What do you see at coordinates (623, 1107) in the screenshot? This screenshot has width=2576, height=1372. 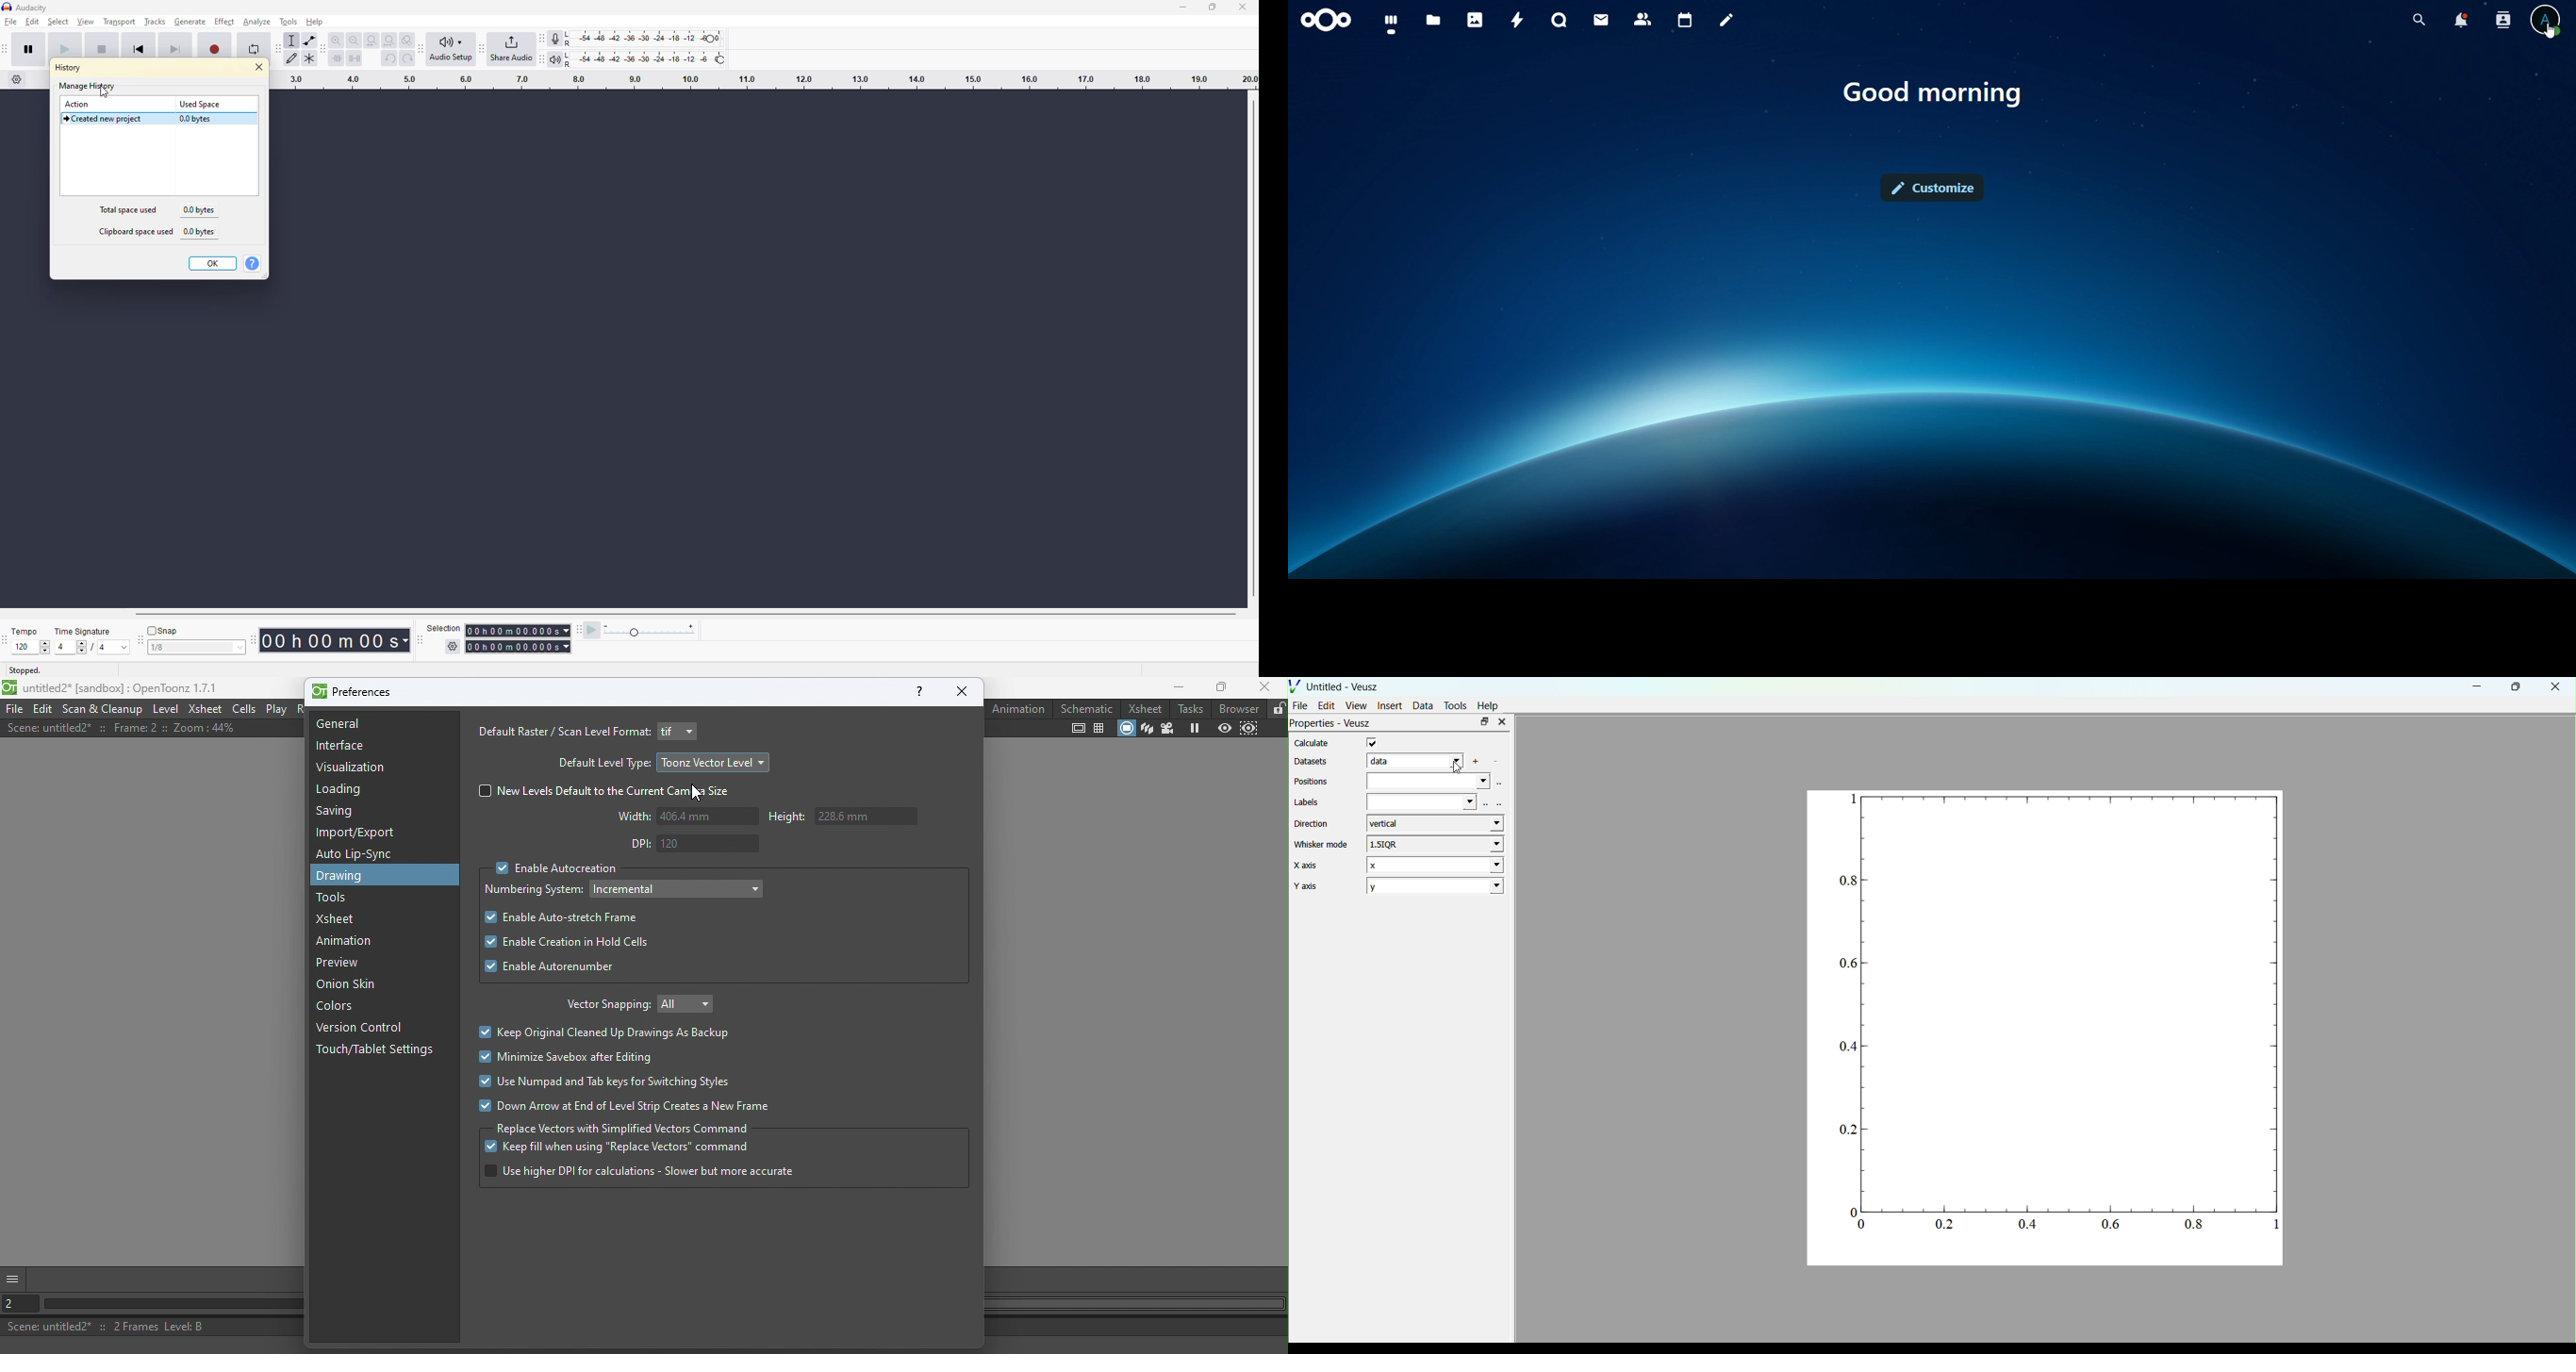 I see `Down arrow at end of level strip creates a new frame` at bounding box center [623, 1107].